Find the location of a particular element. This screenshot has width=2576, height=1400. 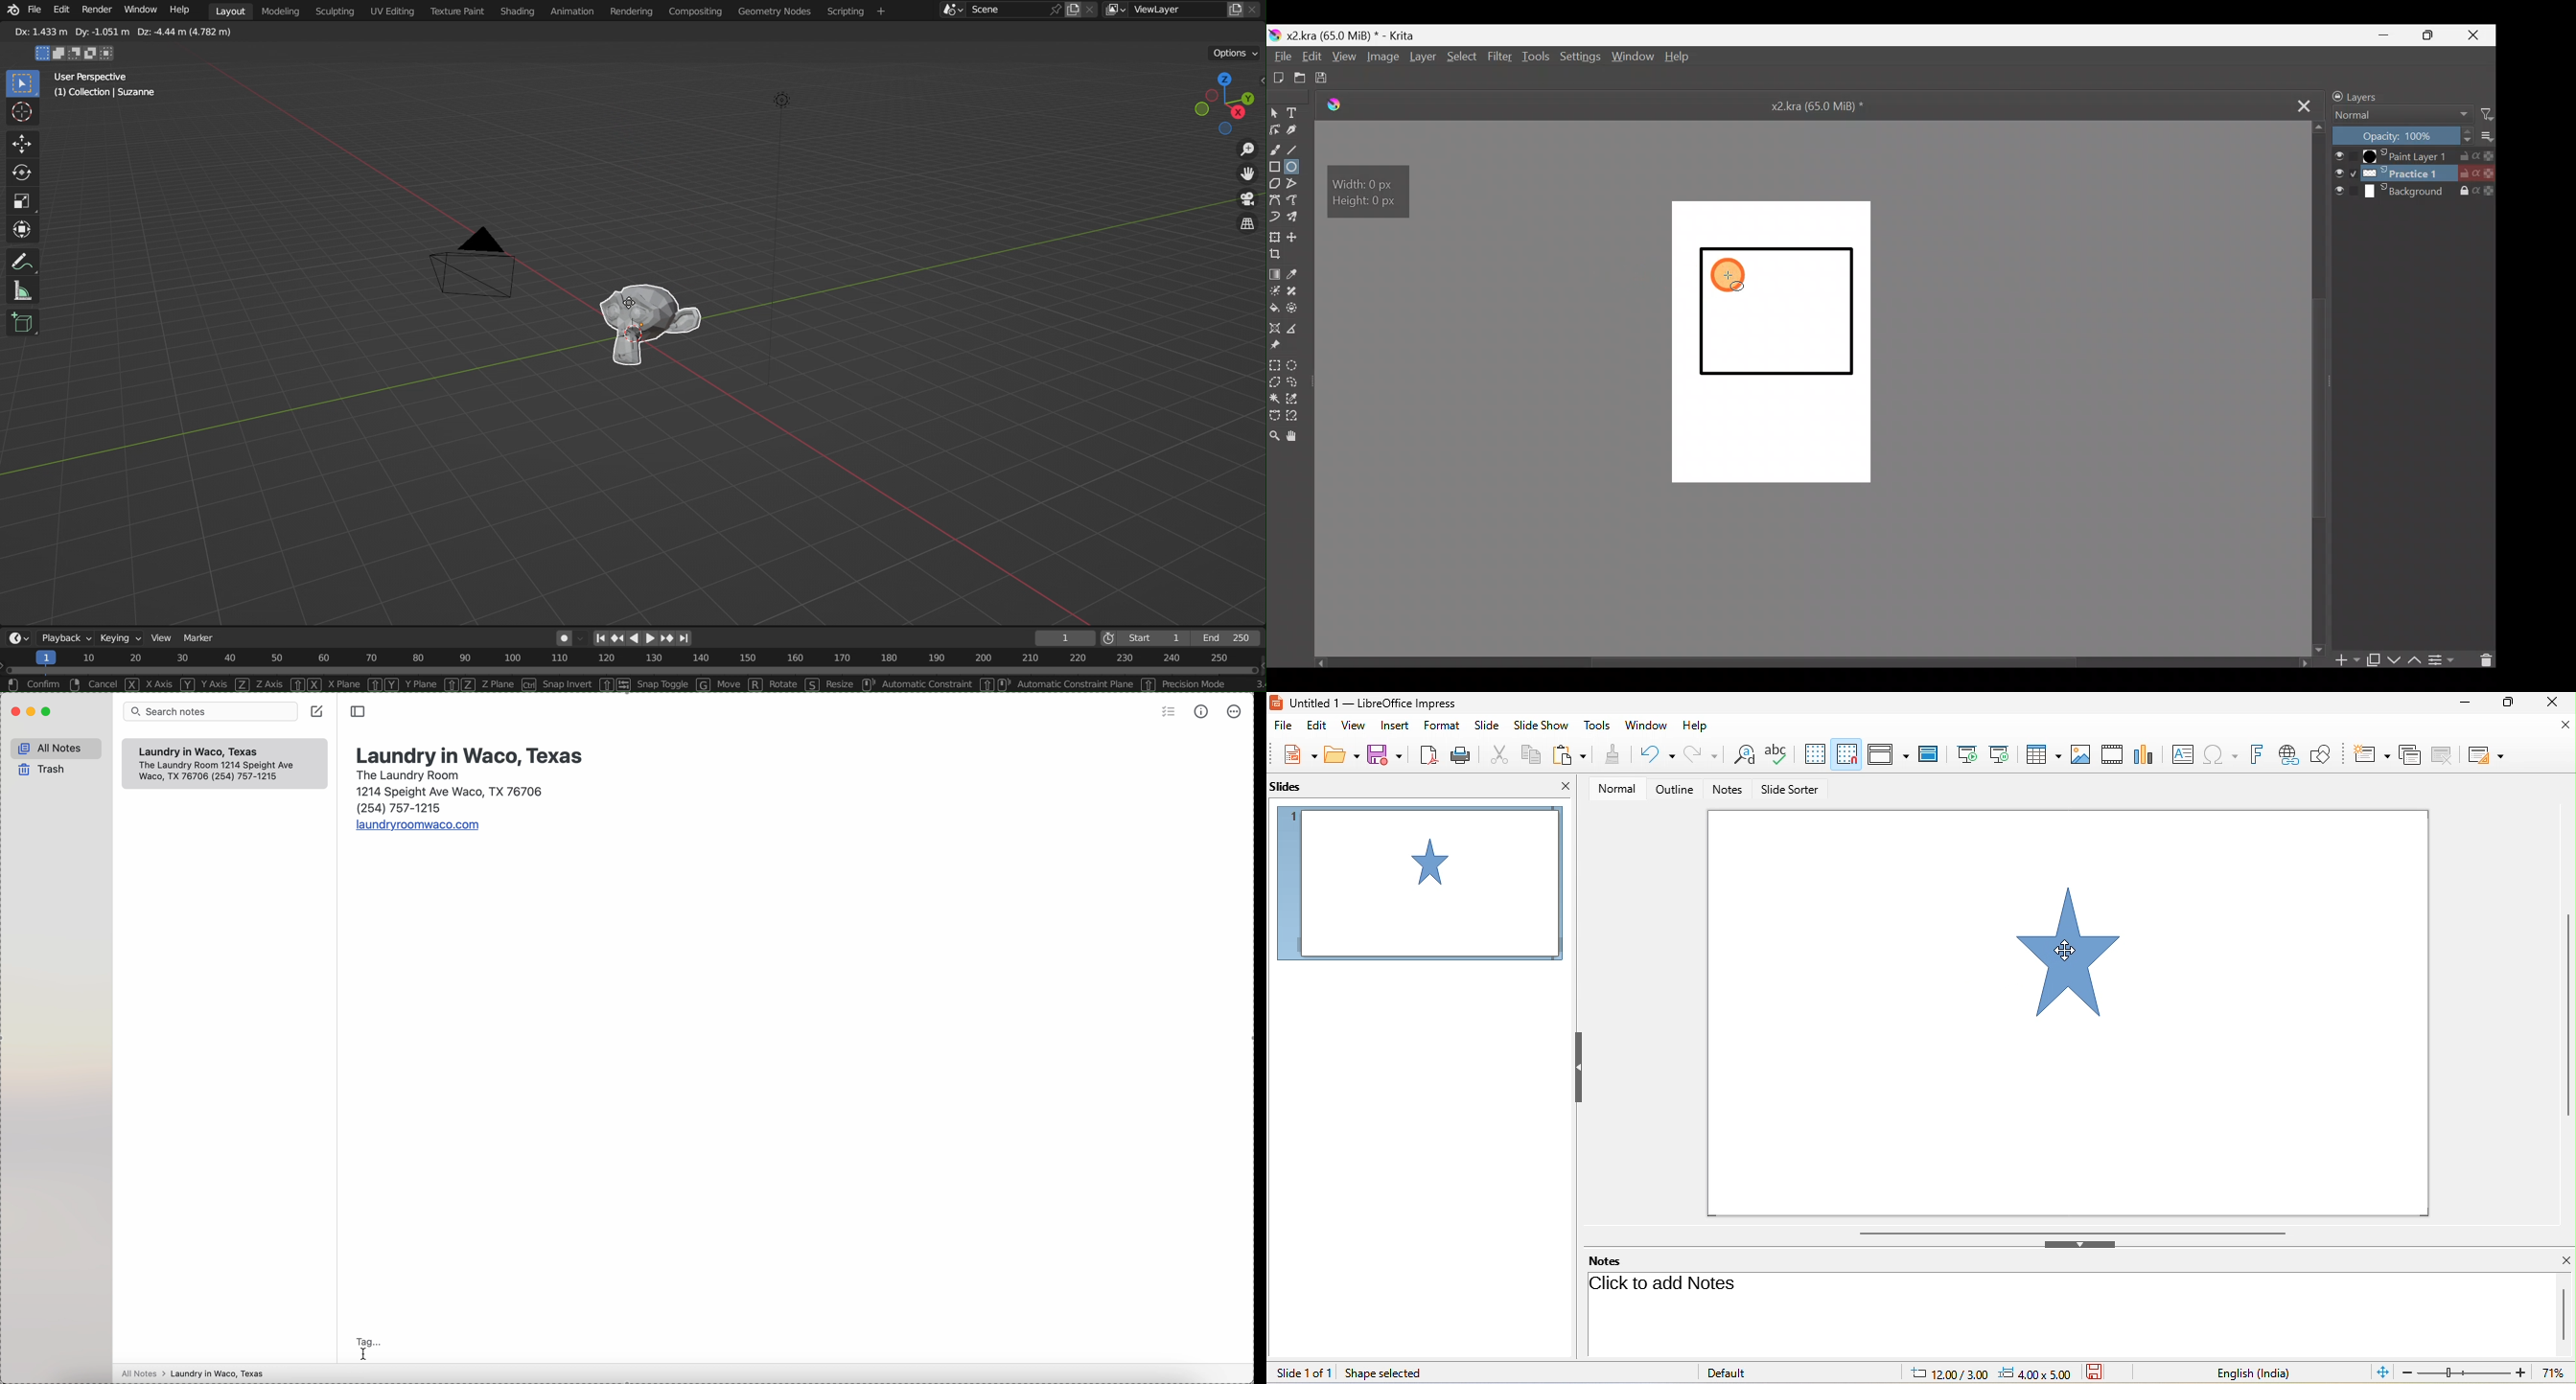

close is located at coordinates (2556, 702).